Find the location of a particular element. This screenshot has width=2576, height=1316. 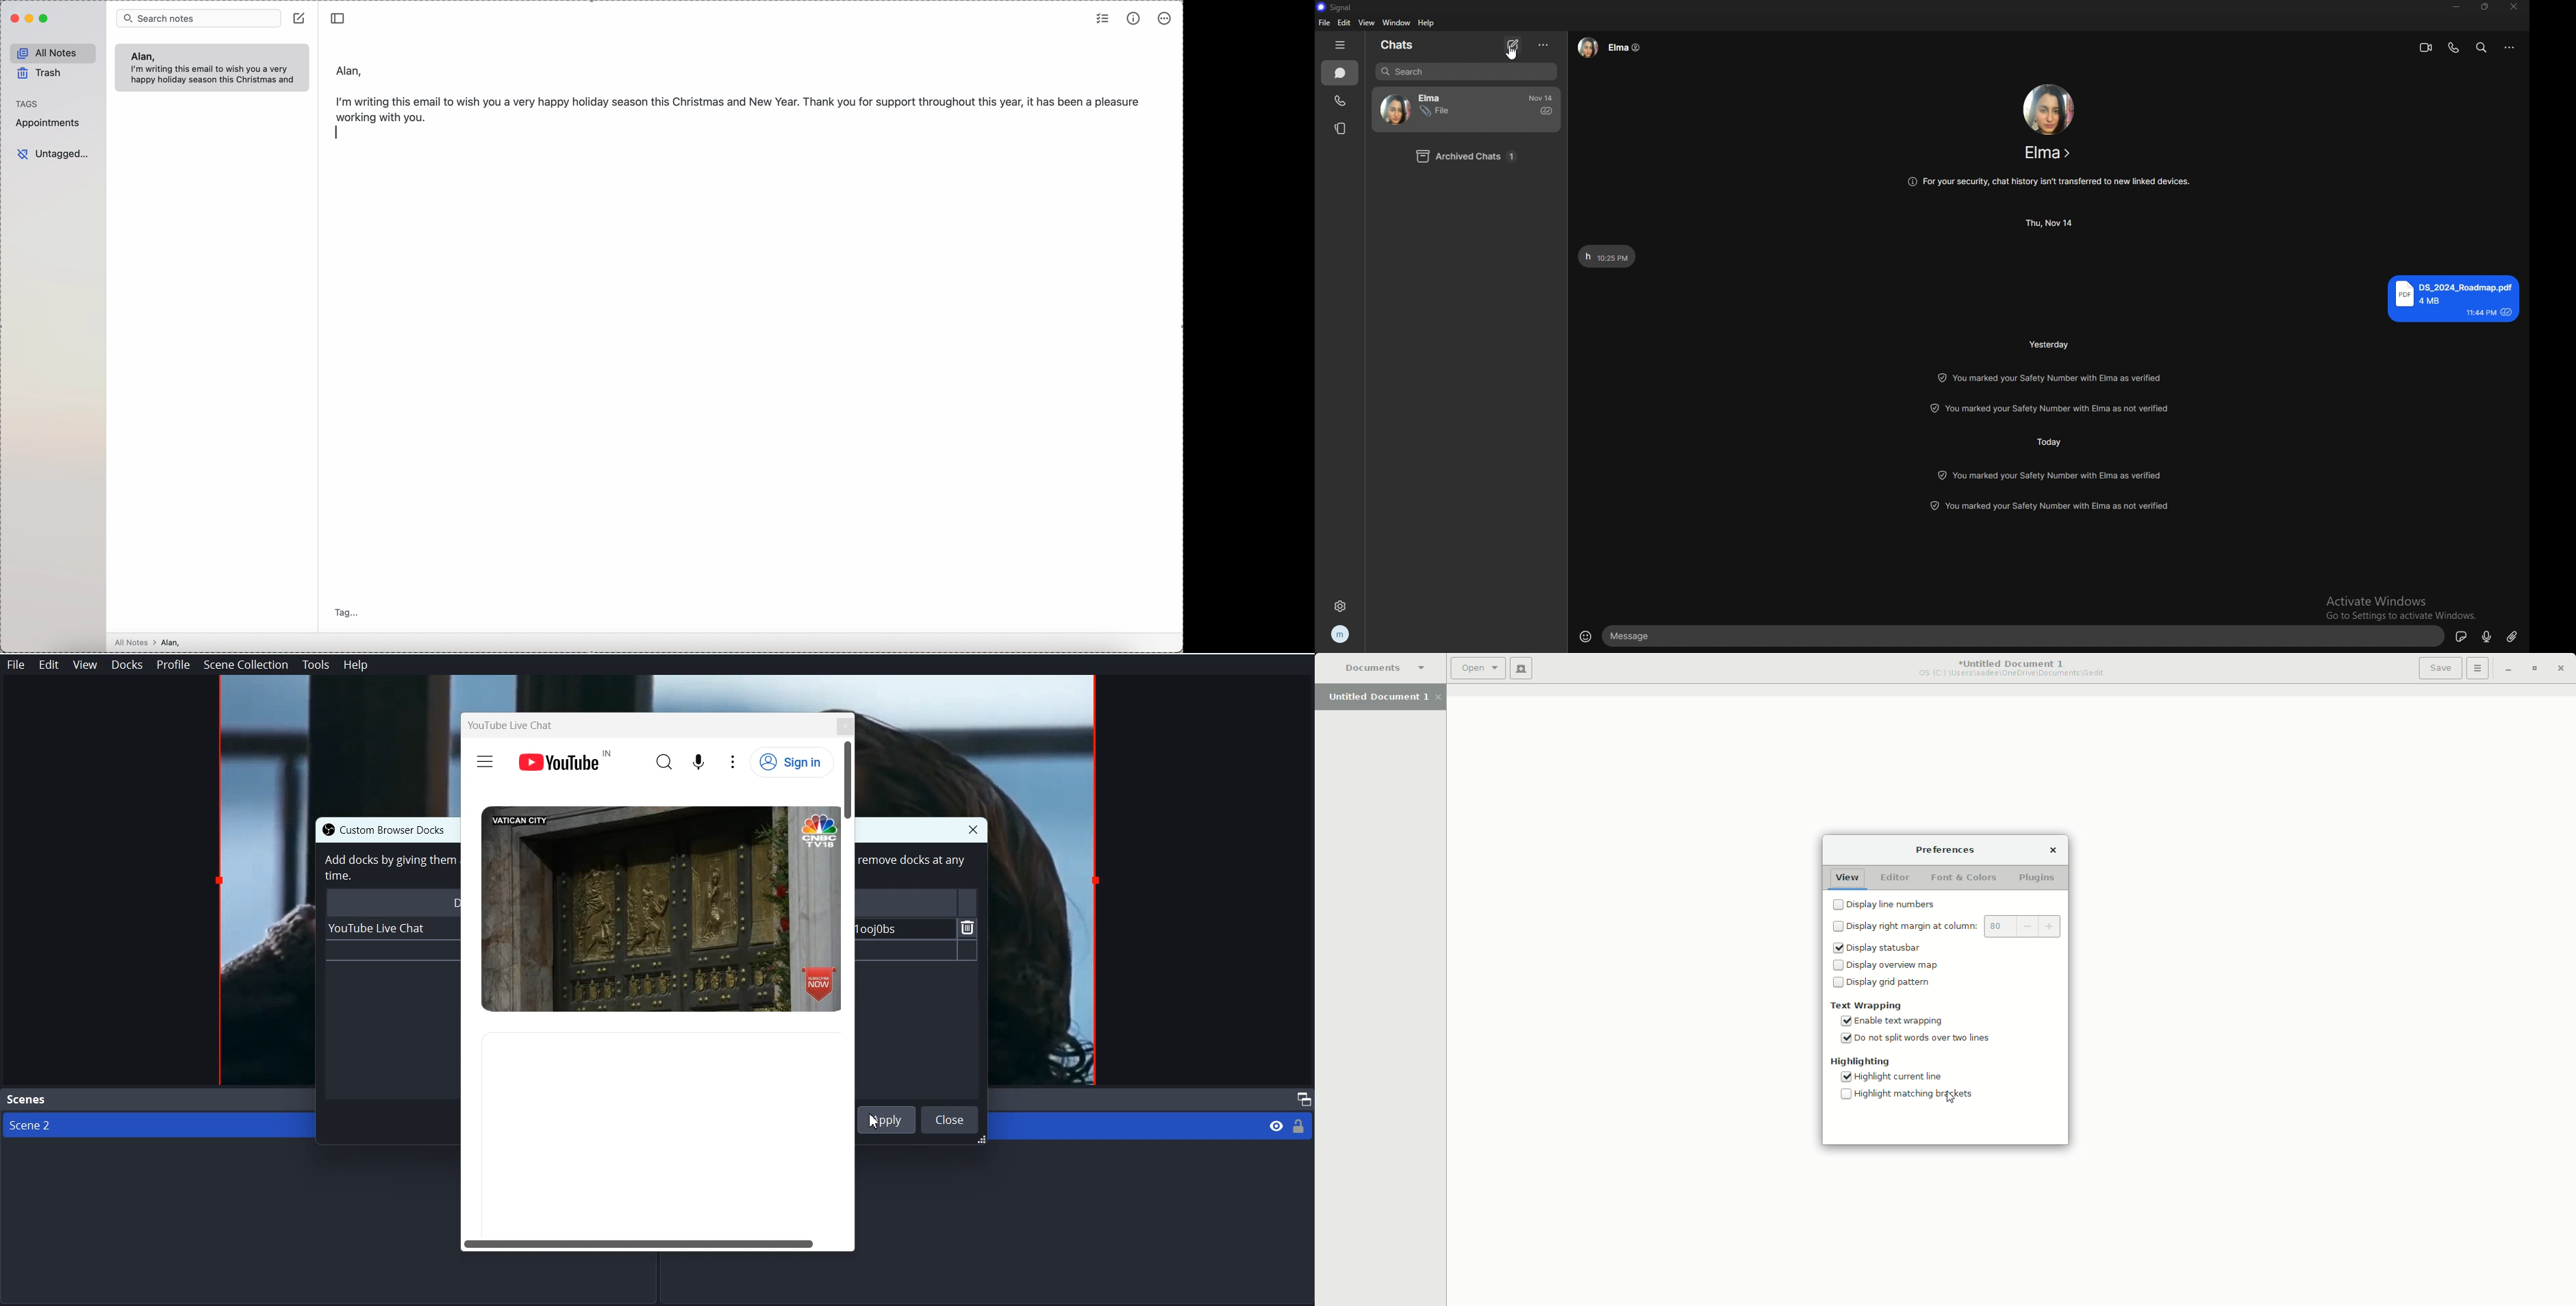

Youtube logo is located at coordinates (564, 760).